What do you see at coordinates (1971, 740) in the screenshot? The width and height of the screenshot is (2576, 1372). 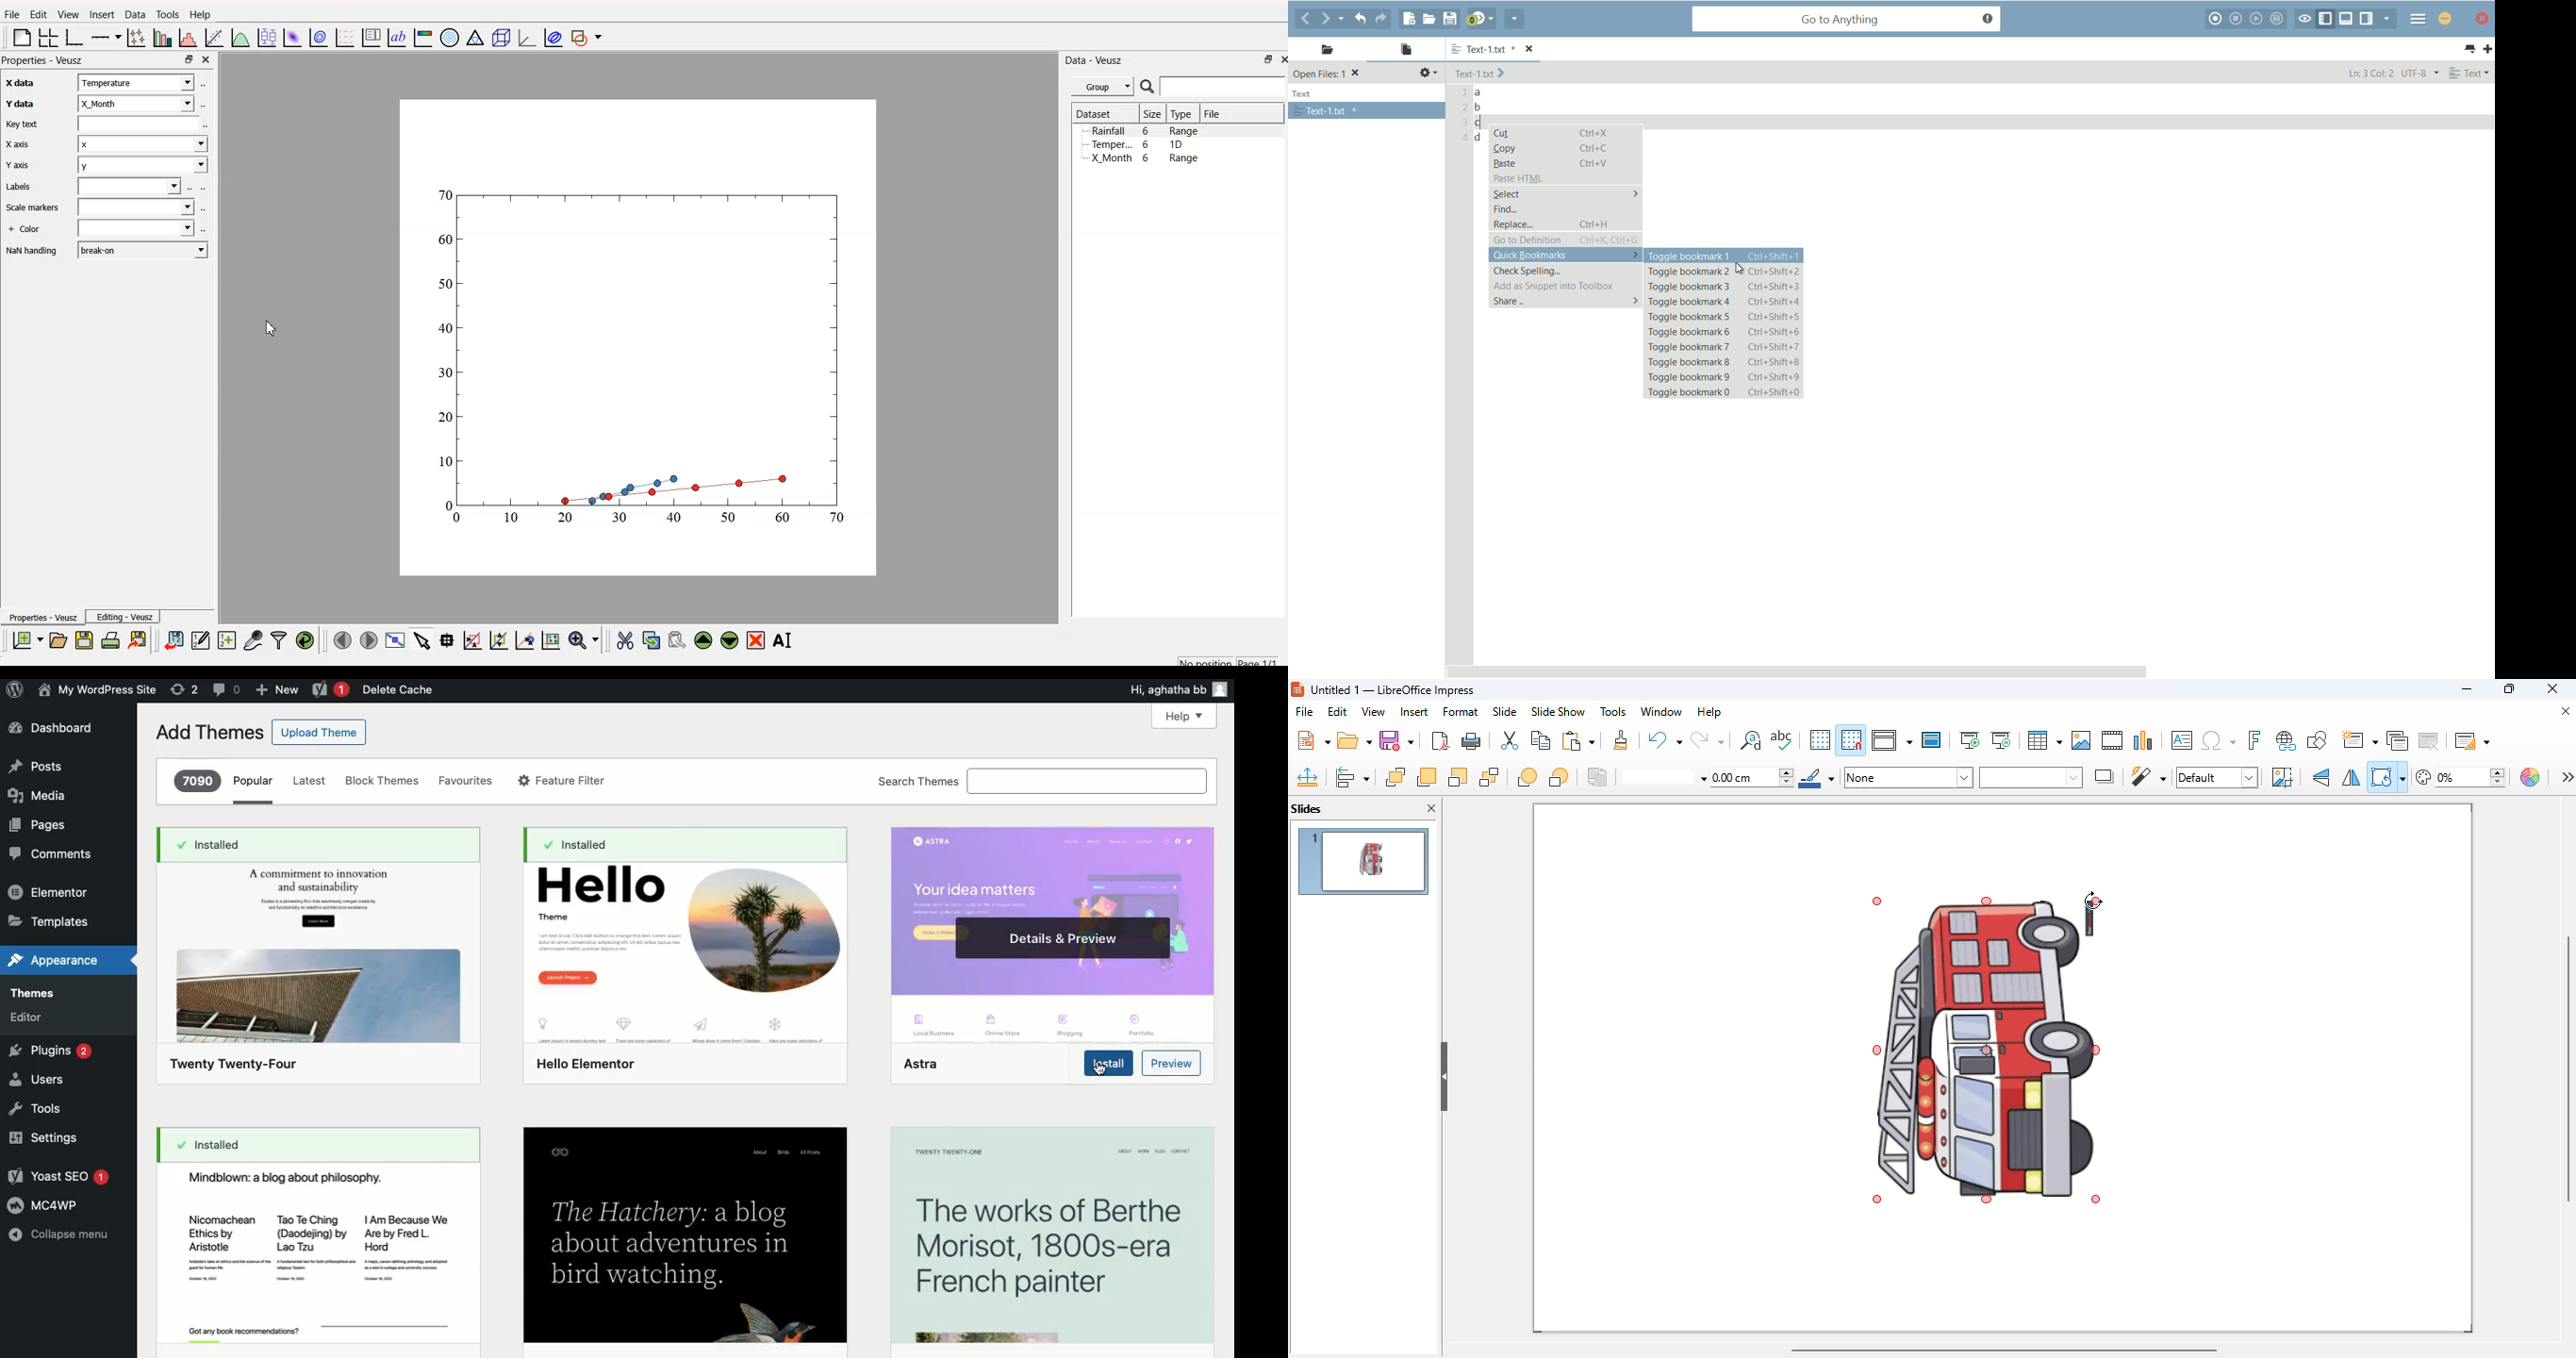 I see `start from first slide` at bounding box center [1971, 740].